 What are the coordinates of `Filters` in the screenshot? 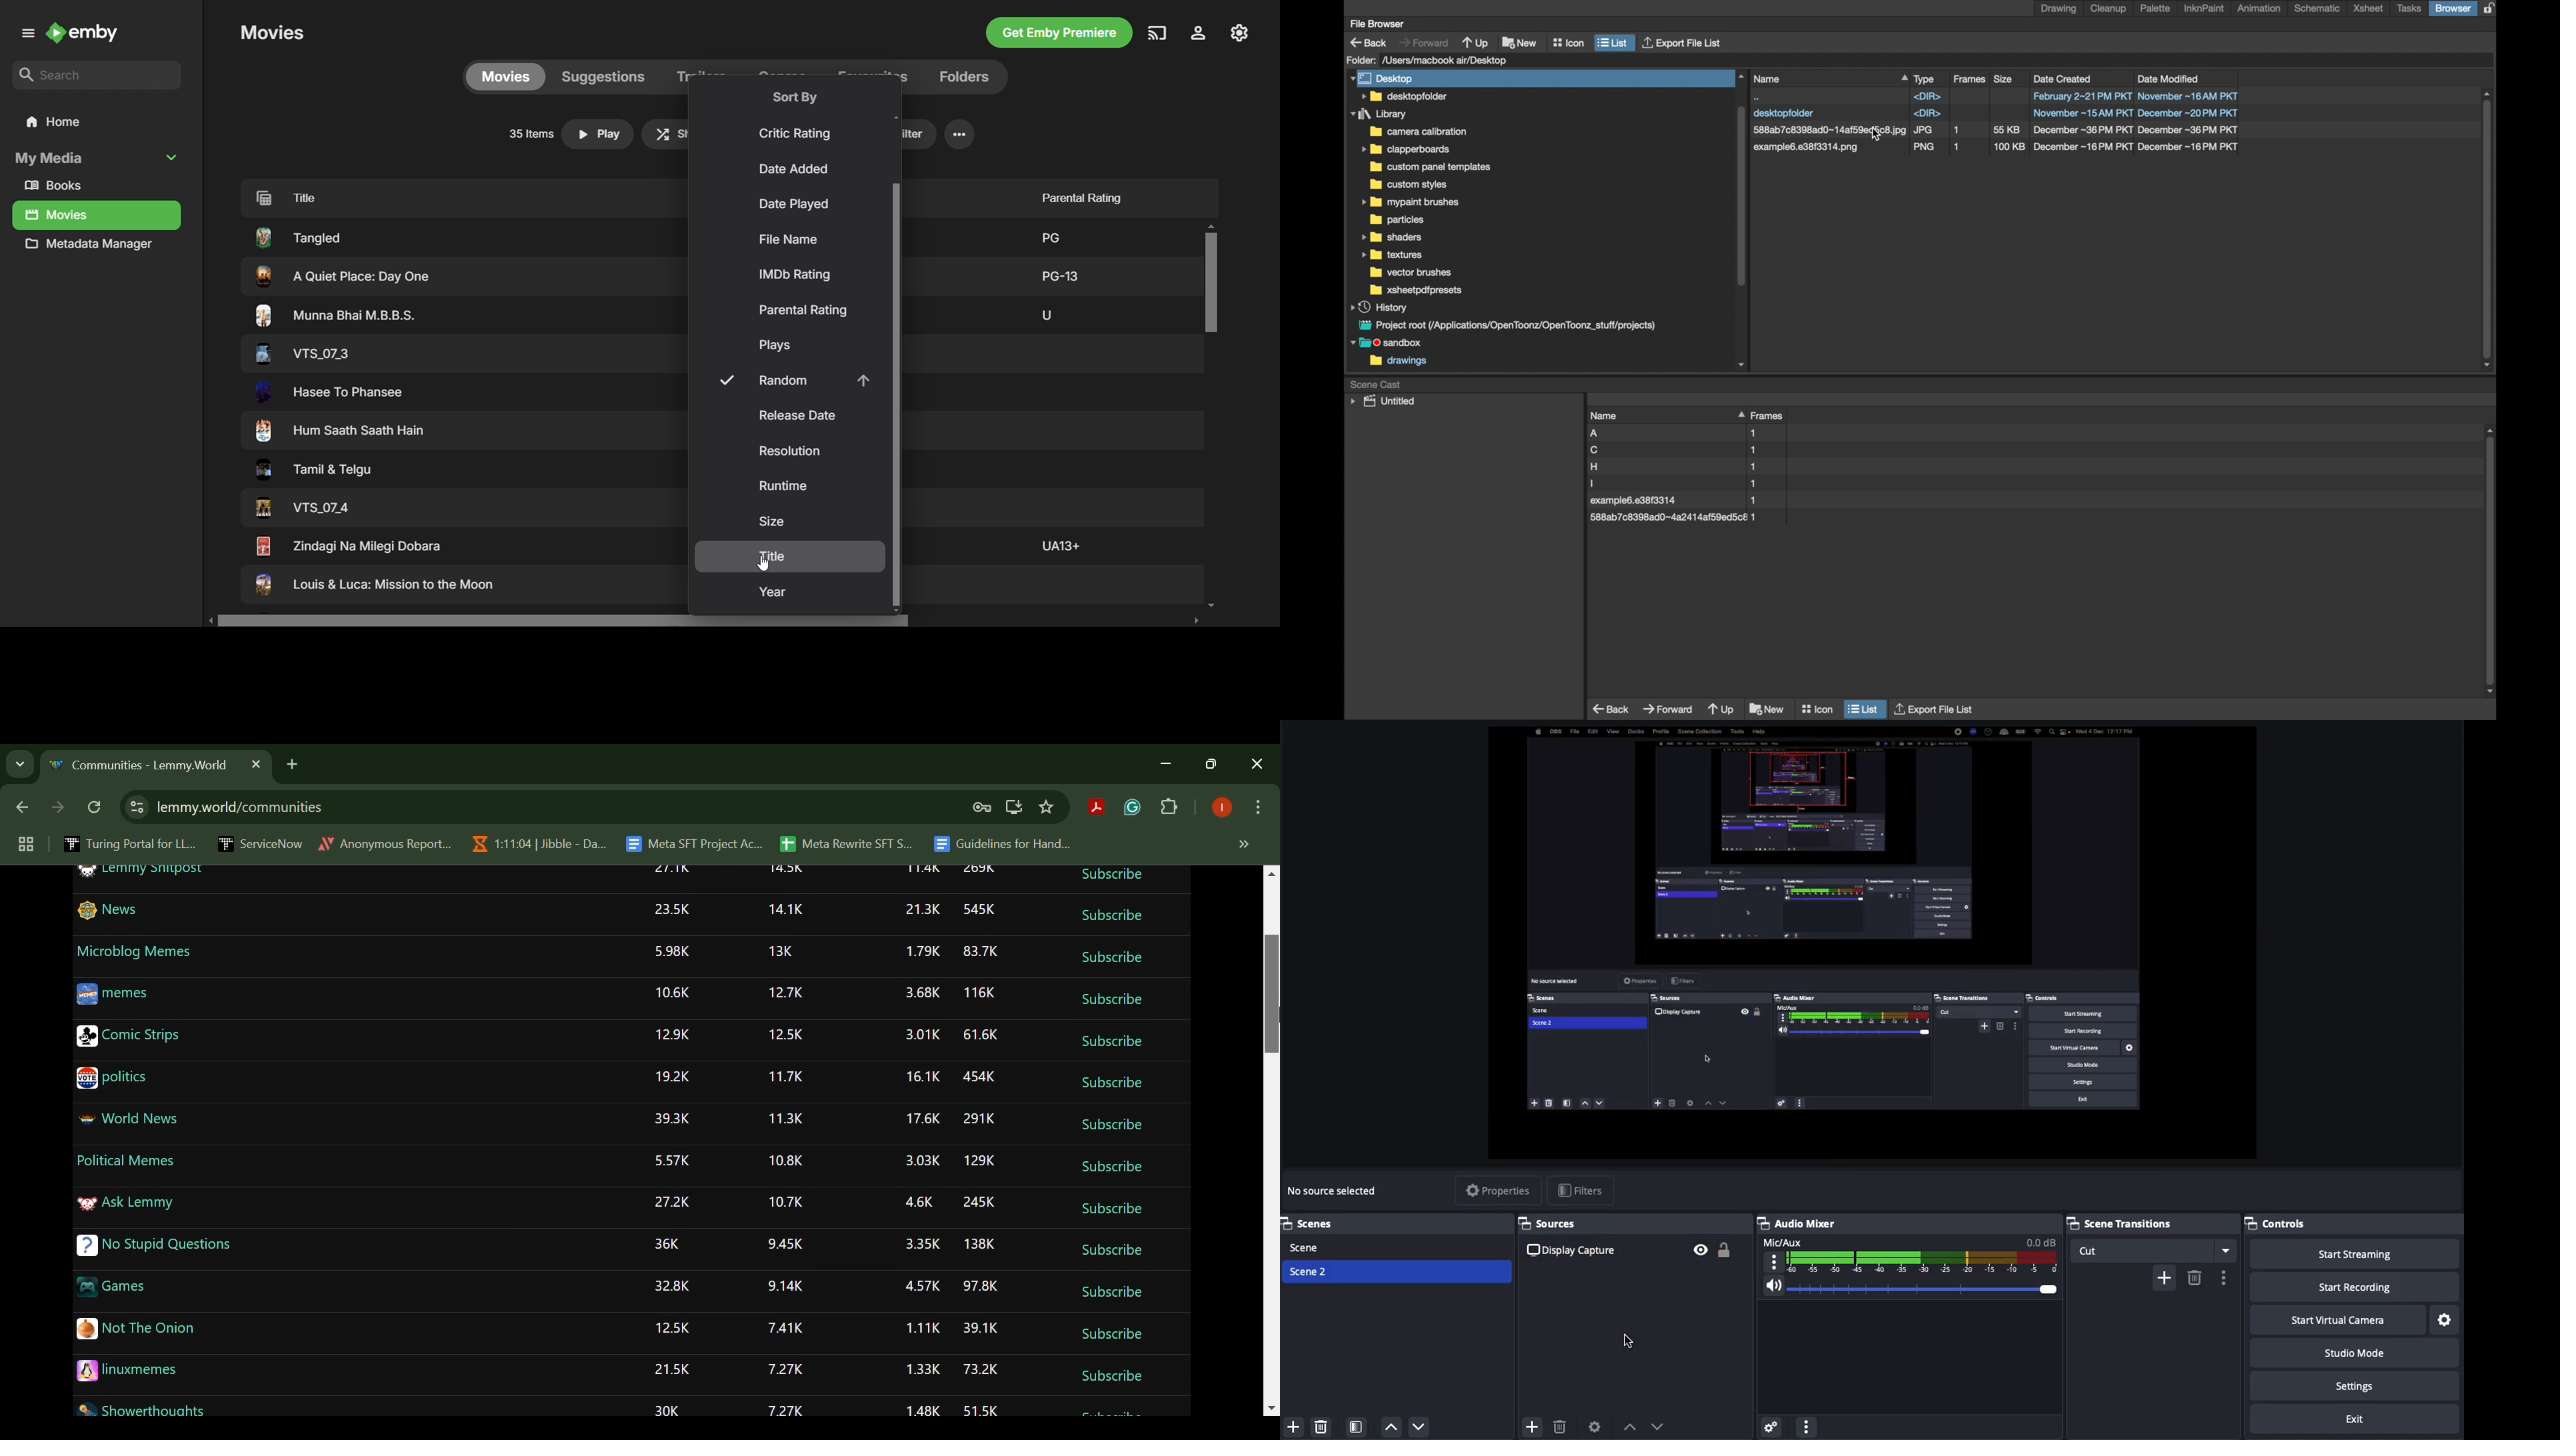 It's located at (1580, 1189).